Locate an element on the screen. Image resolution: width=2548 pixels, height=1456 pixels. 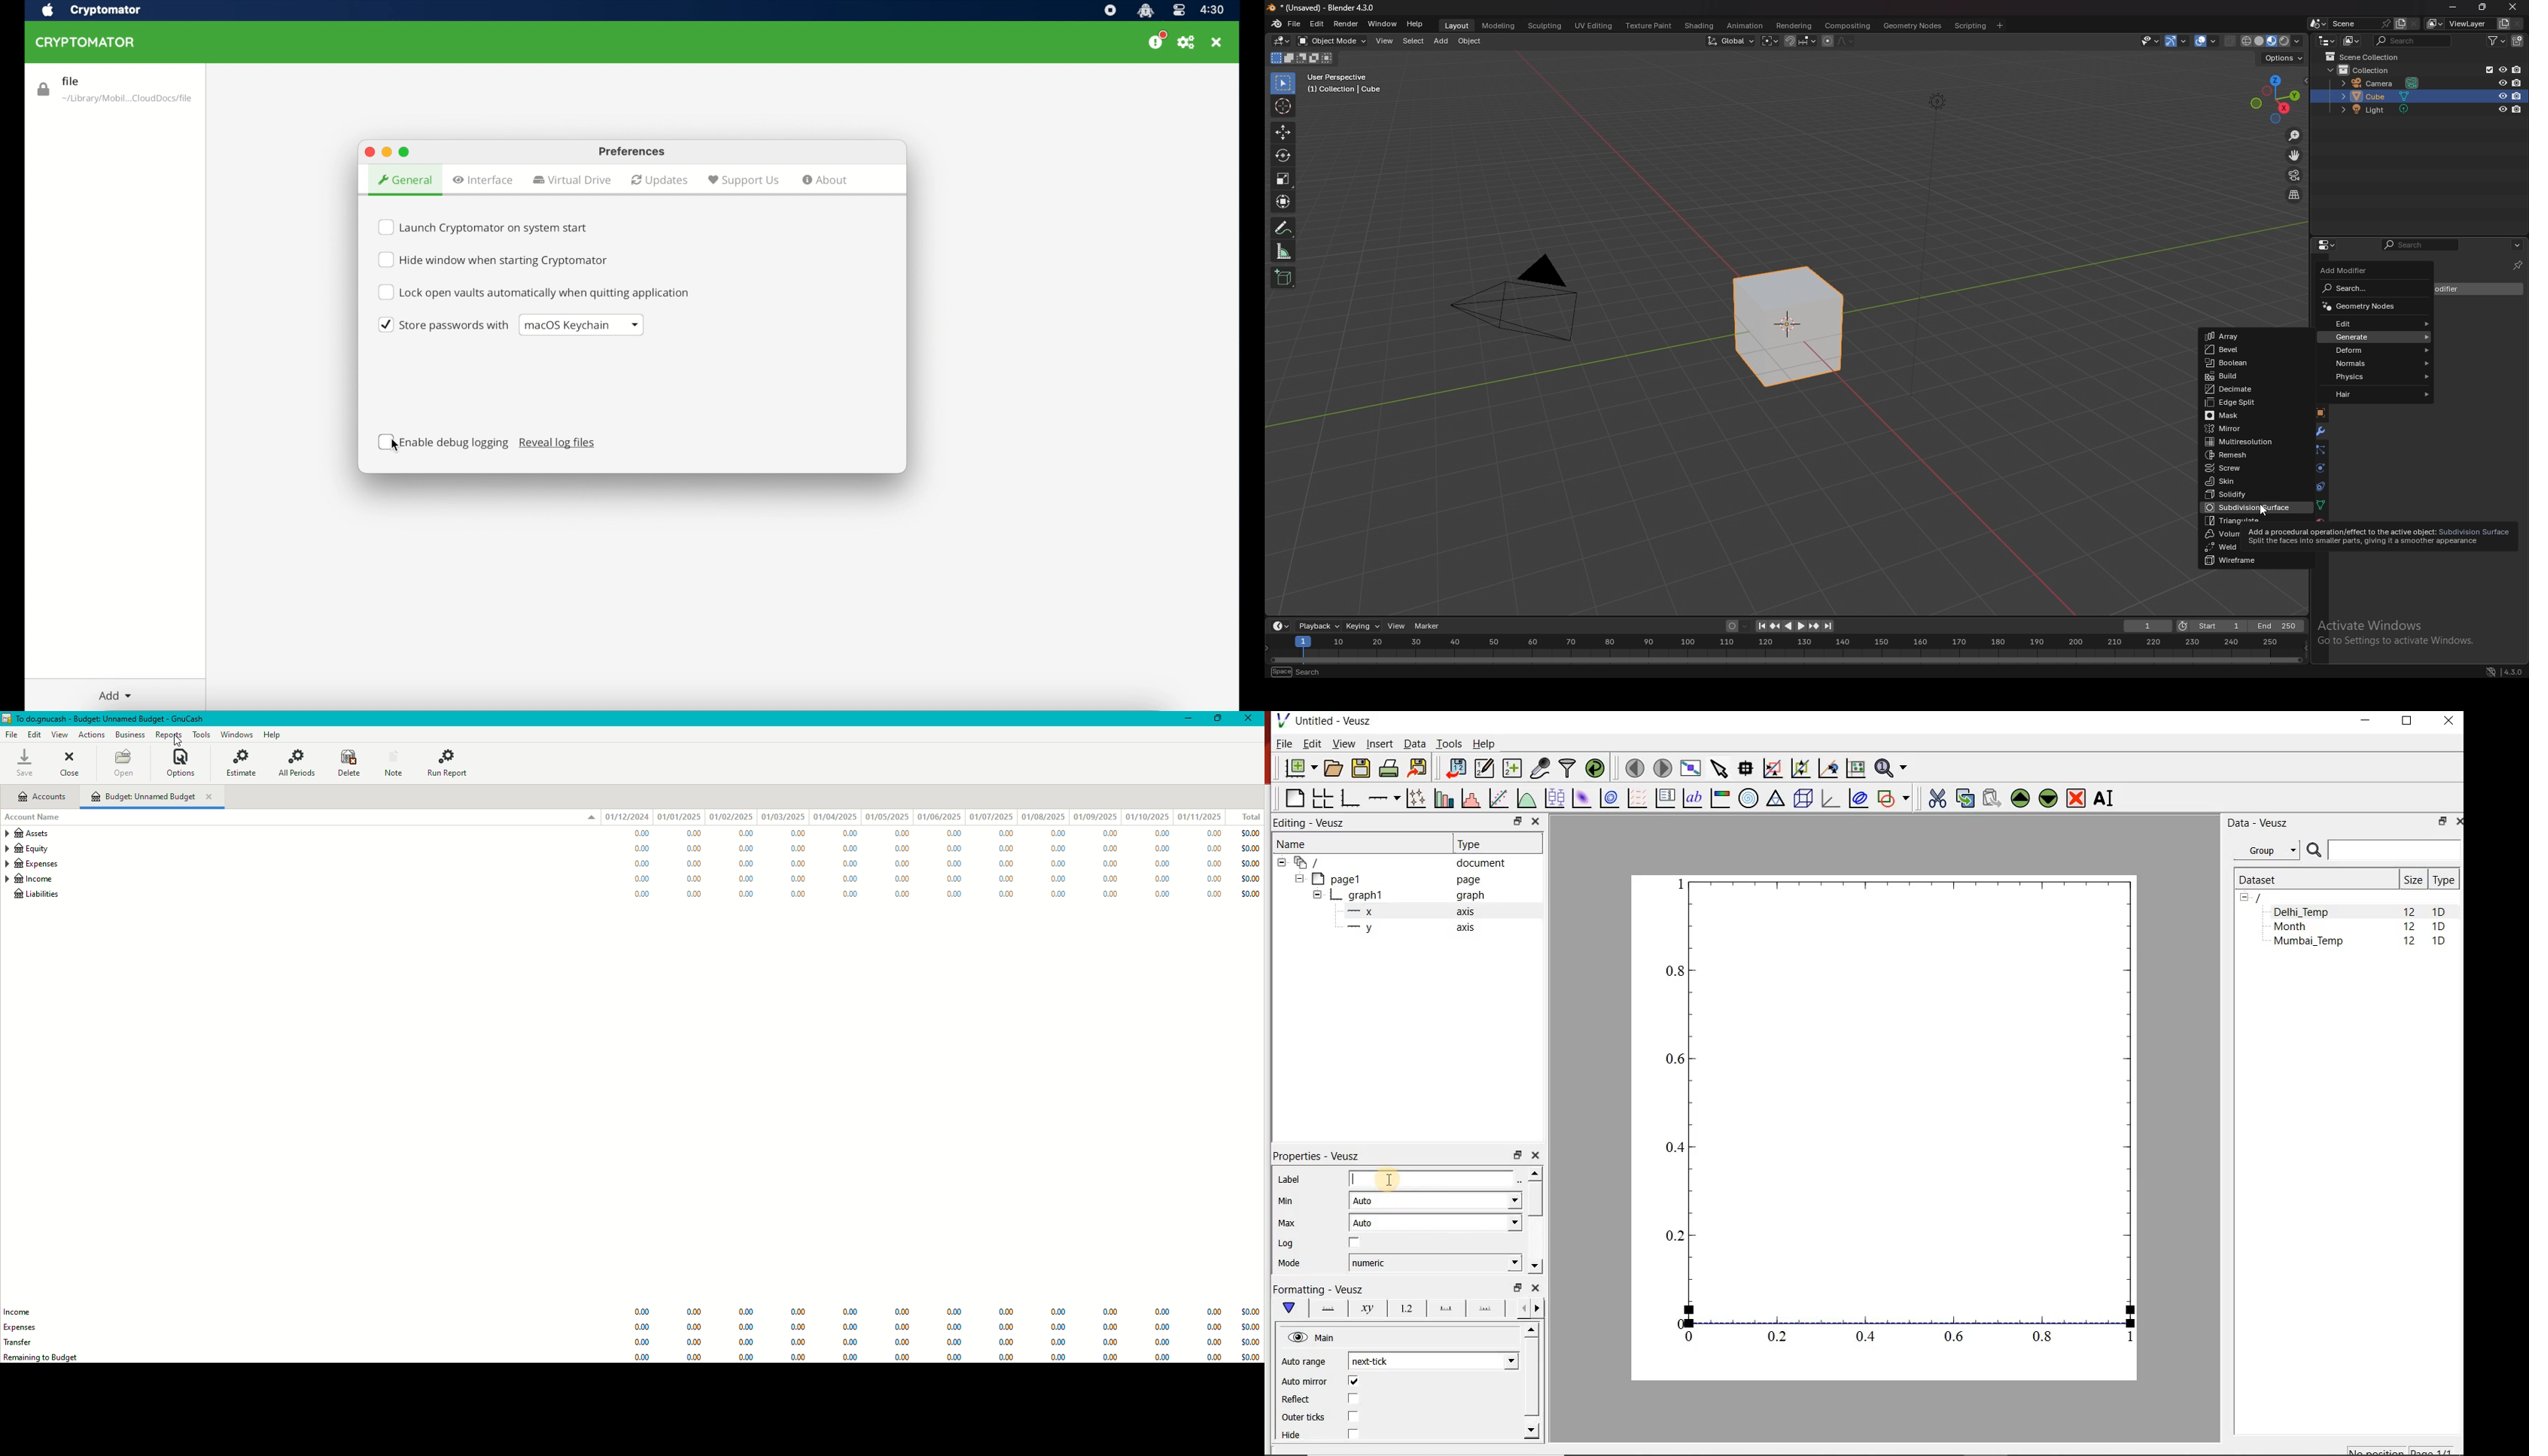
01/06/2025 is located at coordinates (938, 818).